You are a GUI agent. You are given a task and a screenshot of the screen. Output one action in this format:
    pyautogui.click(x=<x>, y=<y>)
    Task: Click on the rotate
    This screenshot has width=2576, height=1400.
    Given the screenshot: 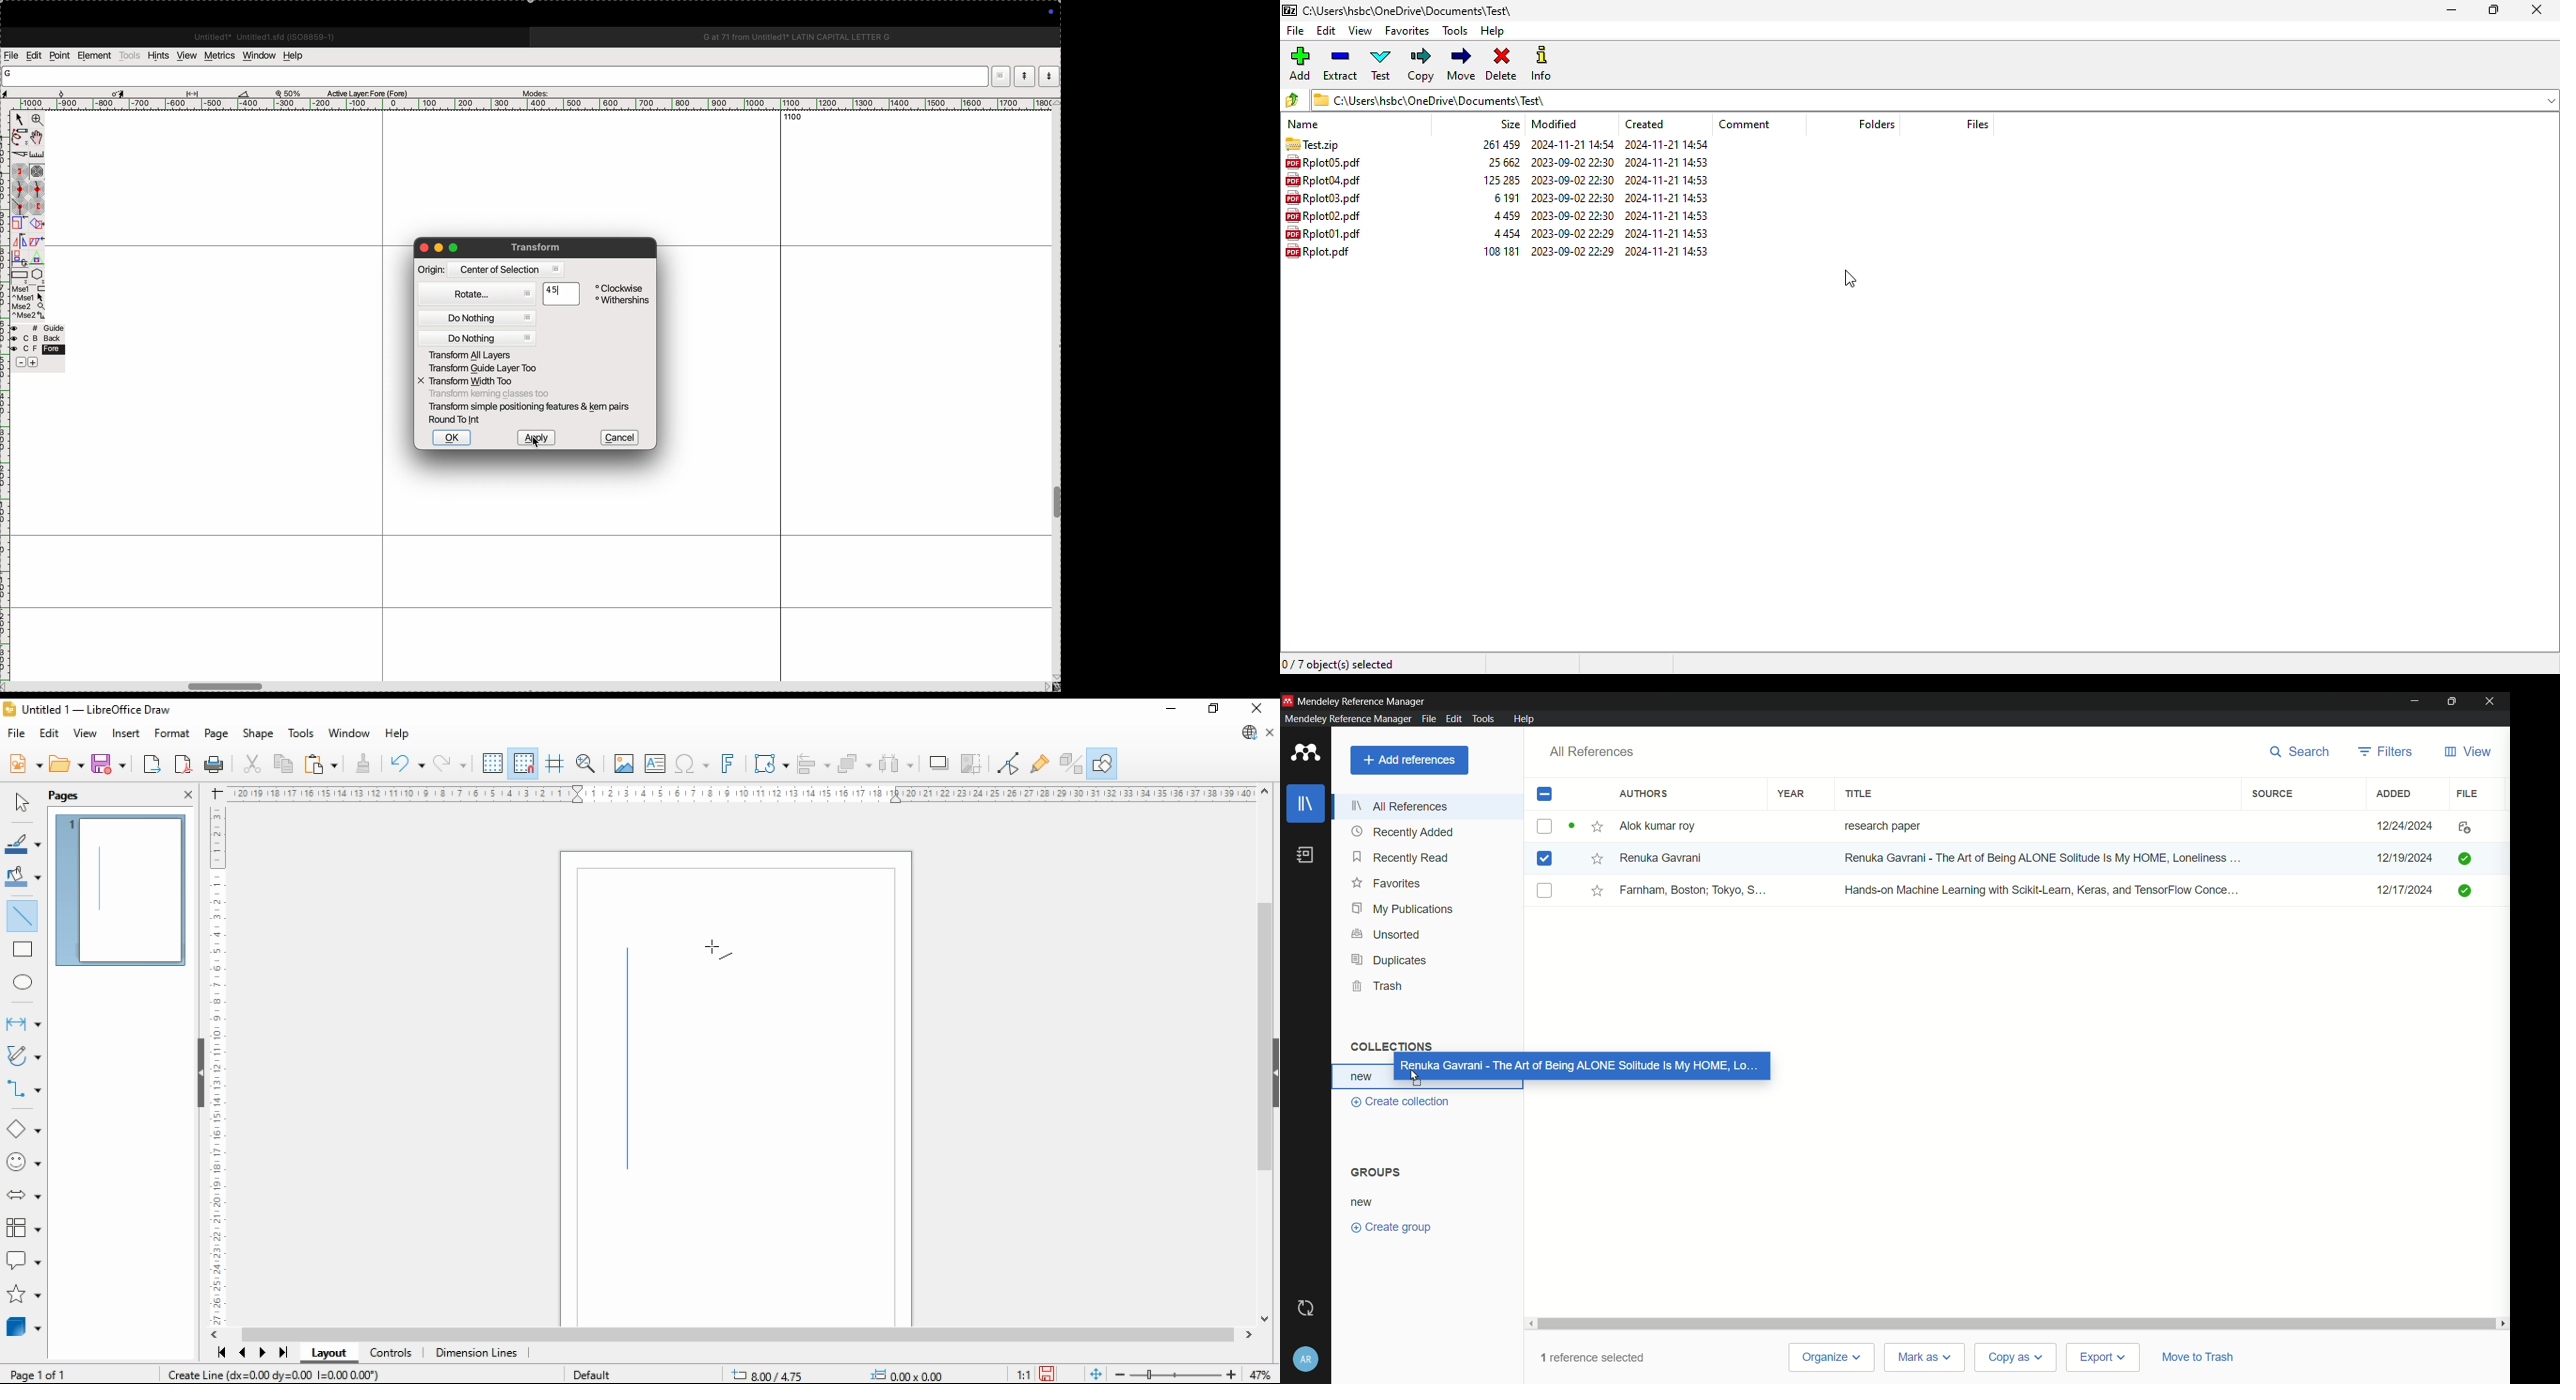 What is the action you would take?
    pyautogui.click(x=37, y=225)
    